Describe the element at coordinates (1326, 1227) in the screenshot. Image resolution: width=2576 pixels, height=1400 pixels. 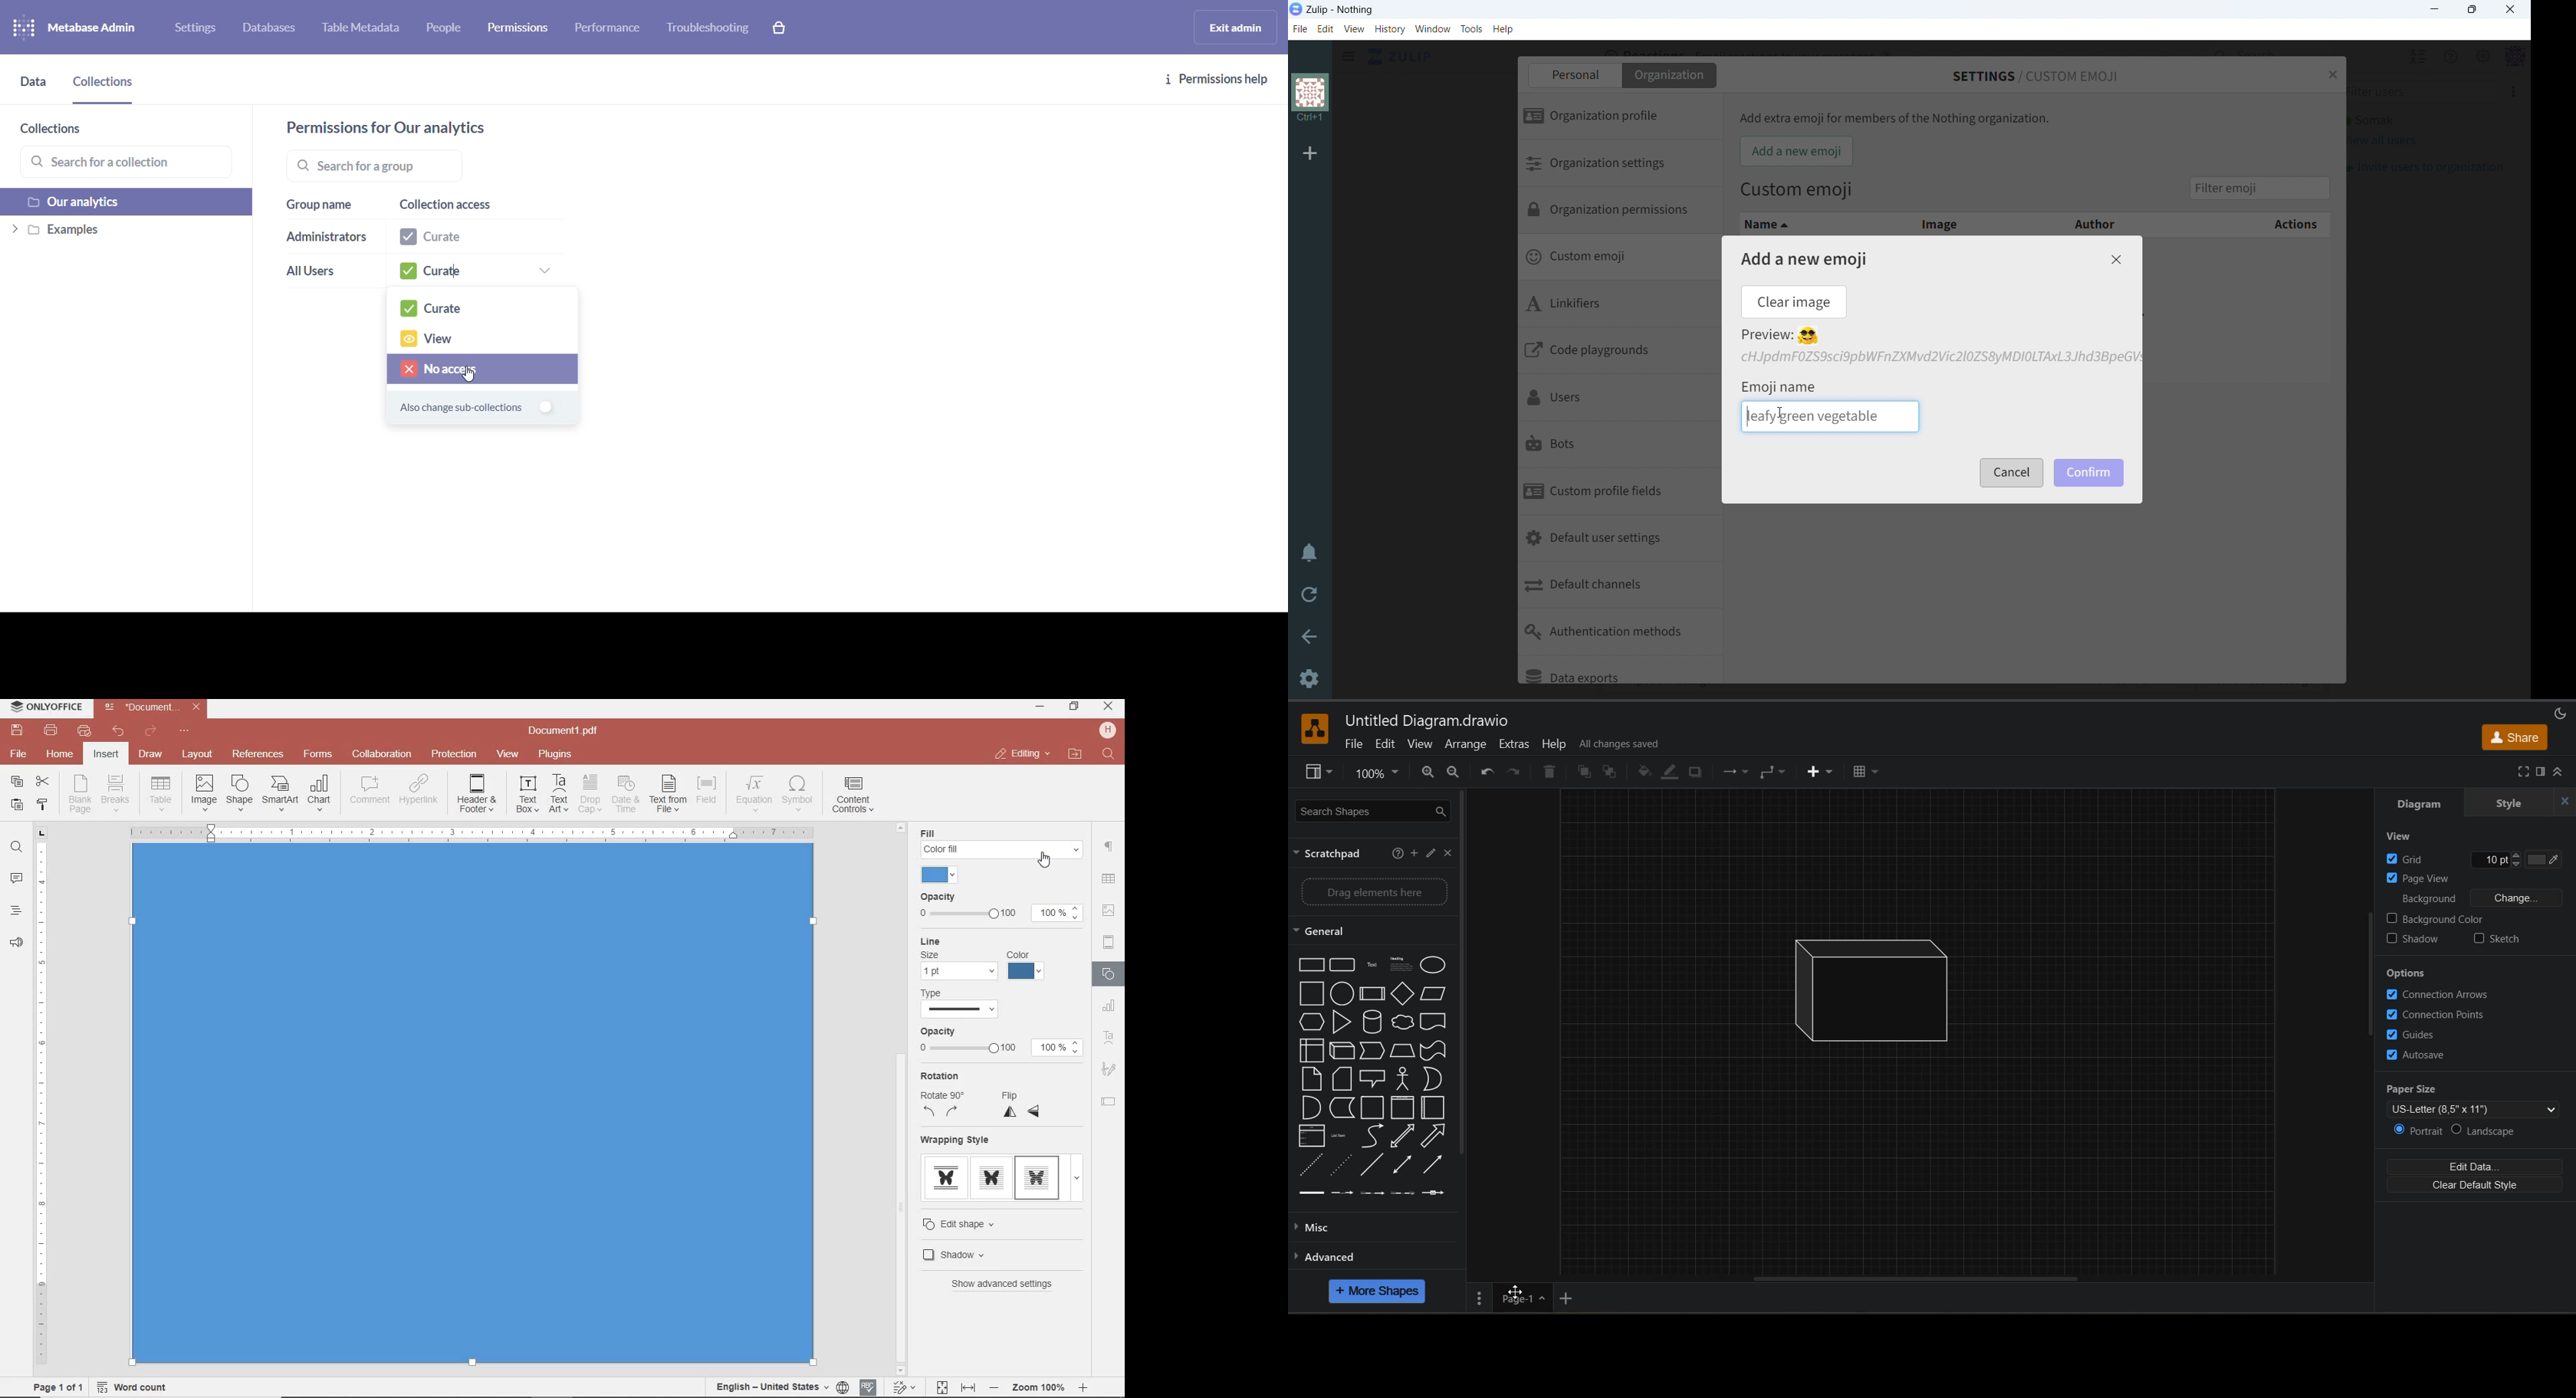
I see `misc` at that location.